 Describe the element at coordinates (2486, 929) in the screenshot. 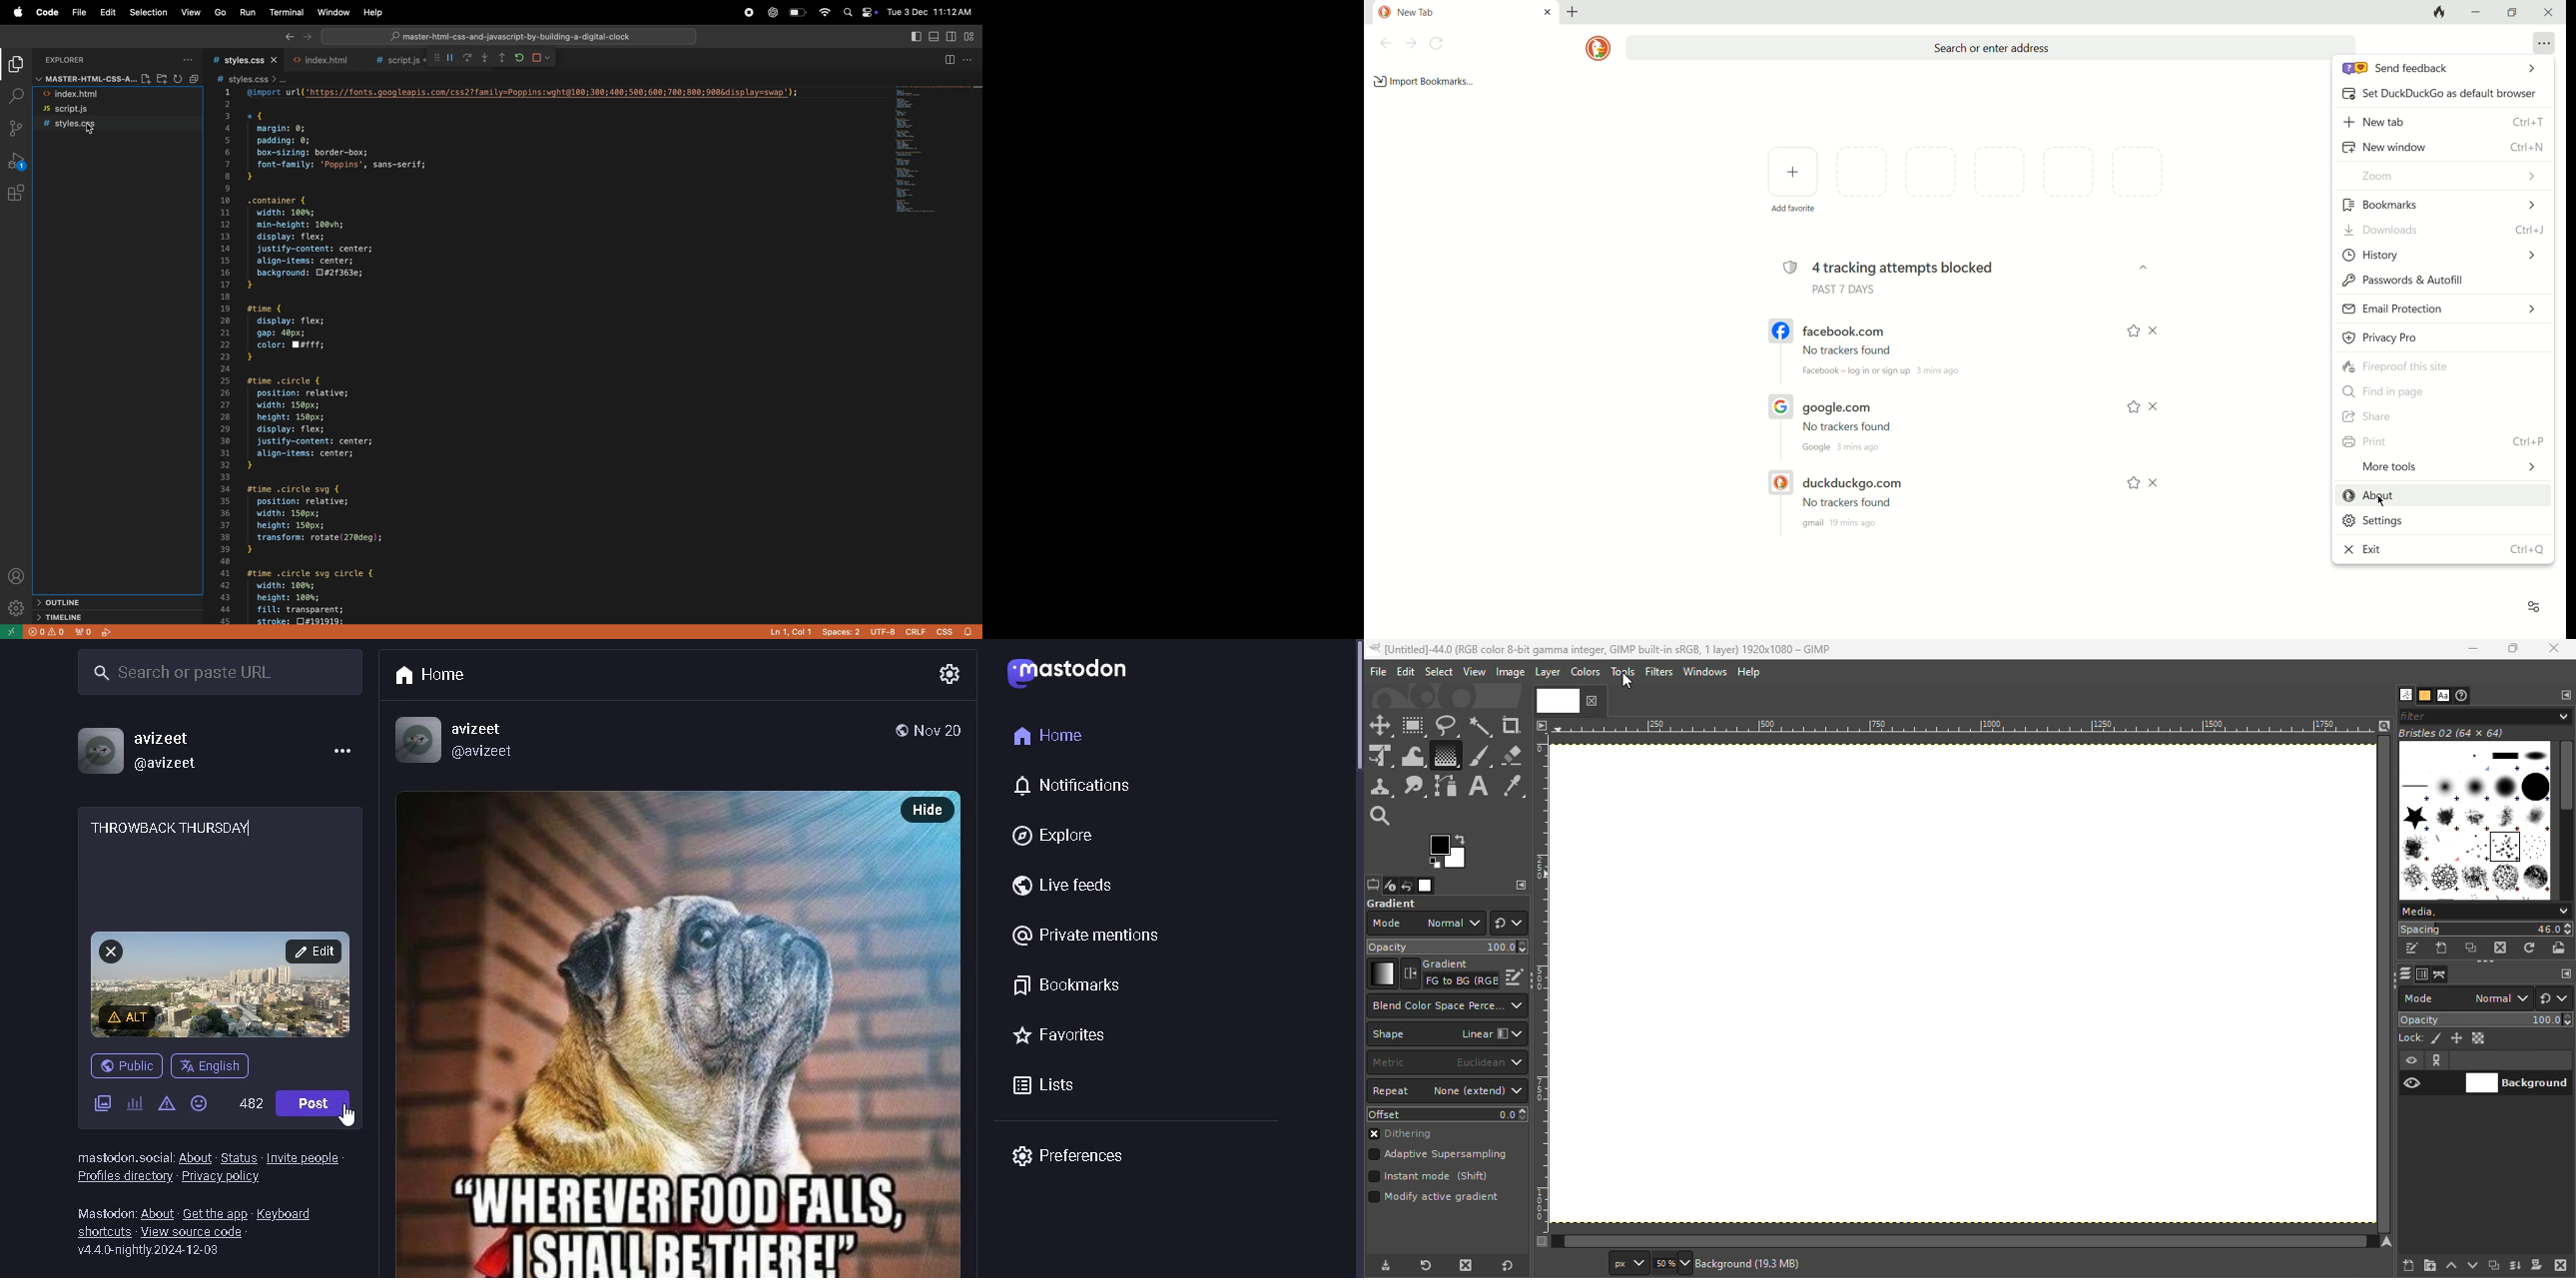

I see `Spacing` at that location.